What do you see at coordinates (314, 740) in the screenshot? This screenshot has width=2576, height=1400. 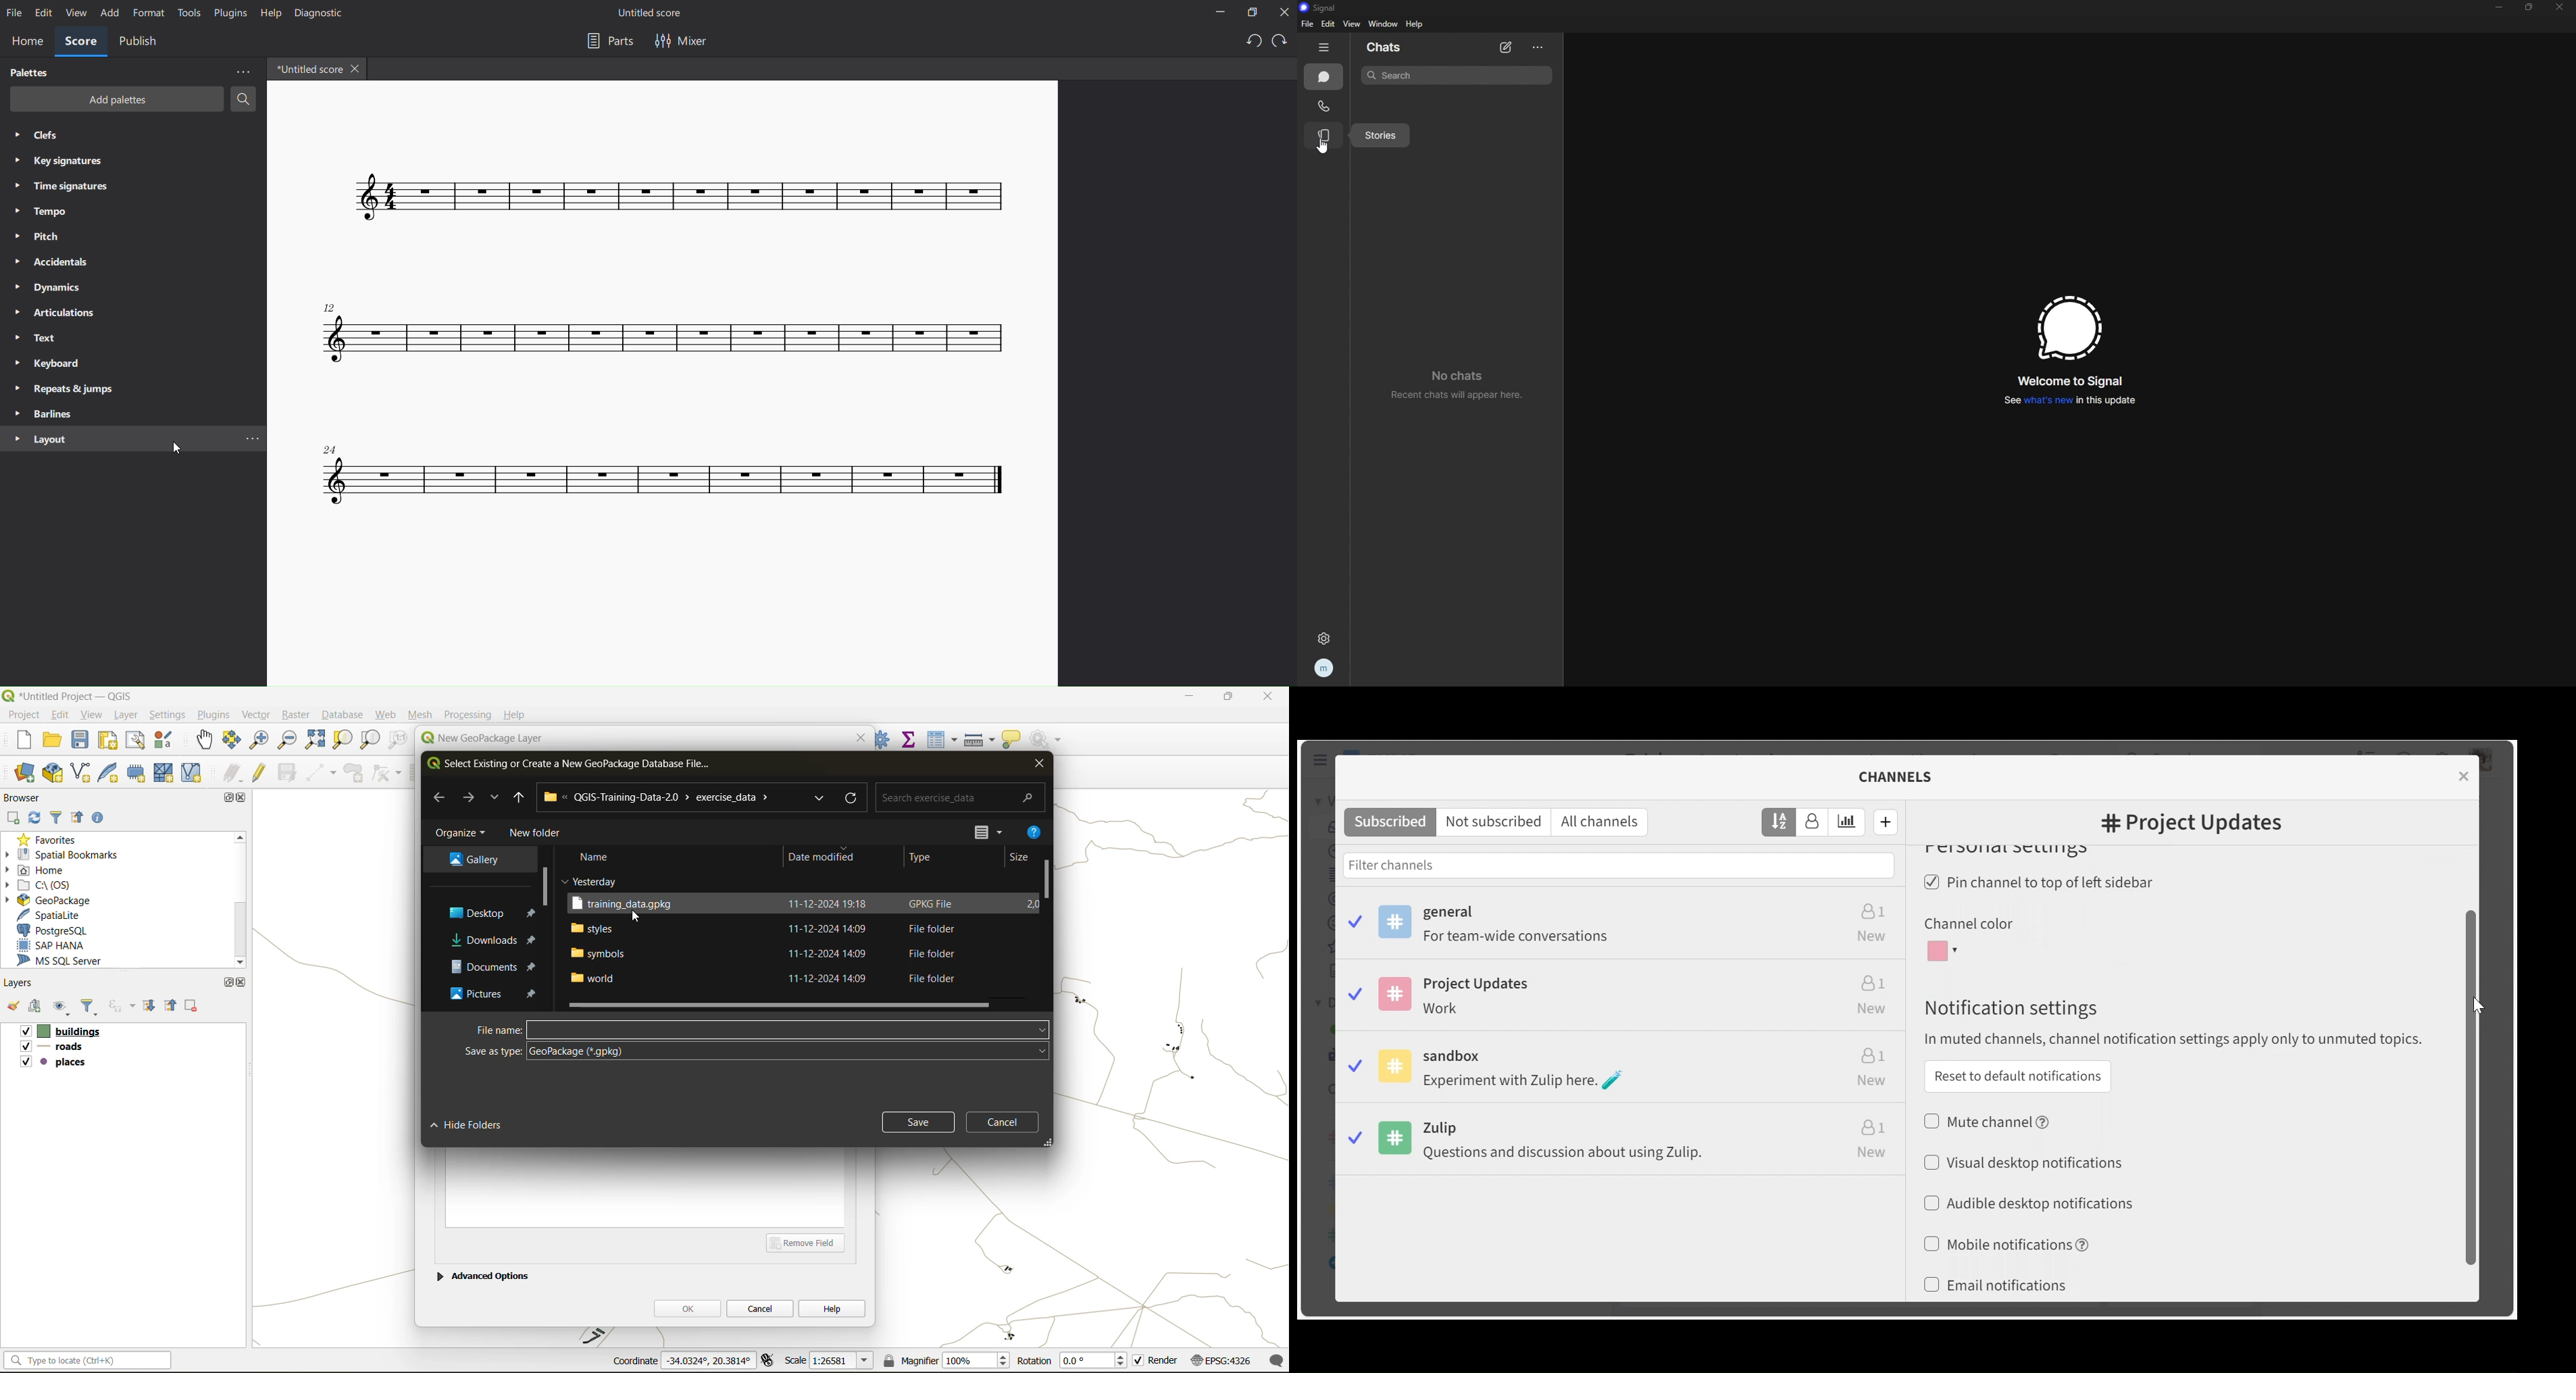 I see `zoom full` at bounding box center [314, 740].